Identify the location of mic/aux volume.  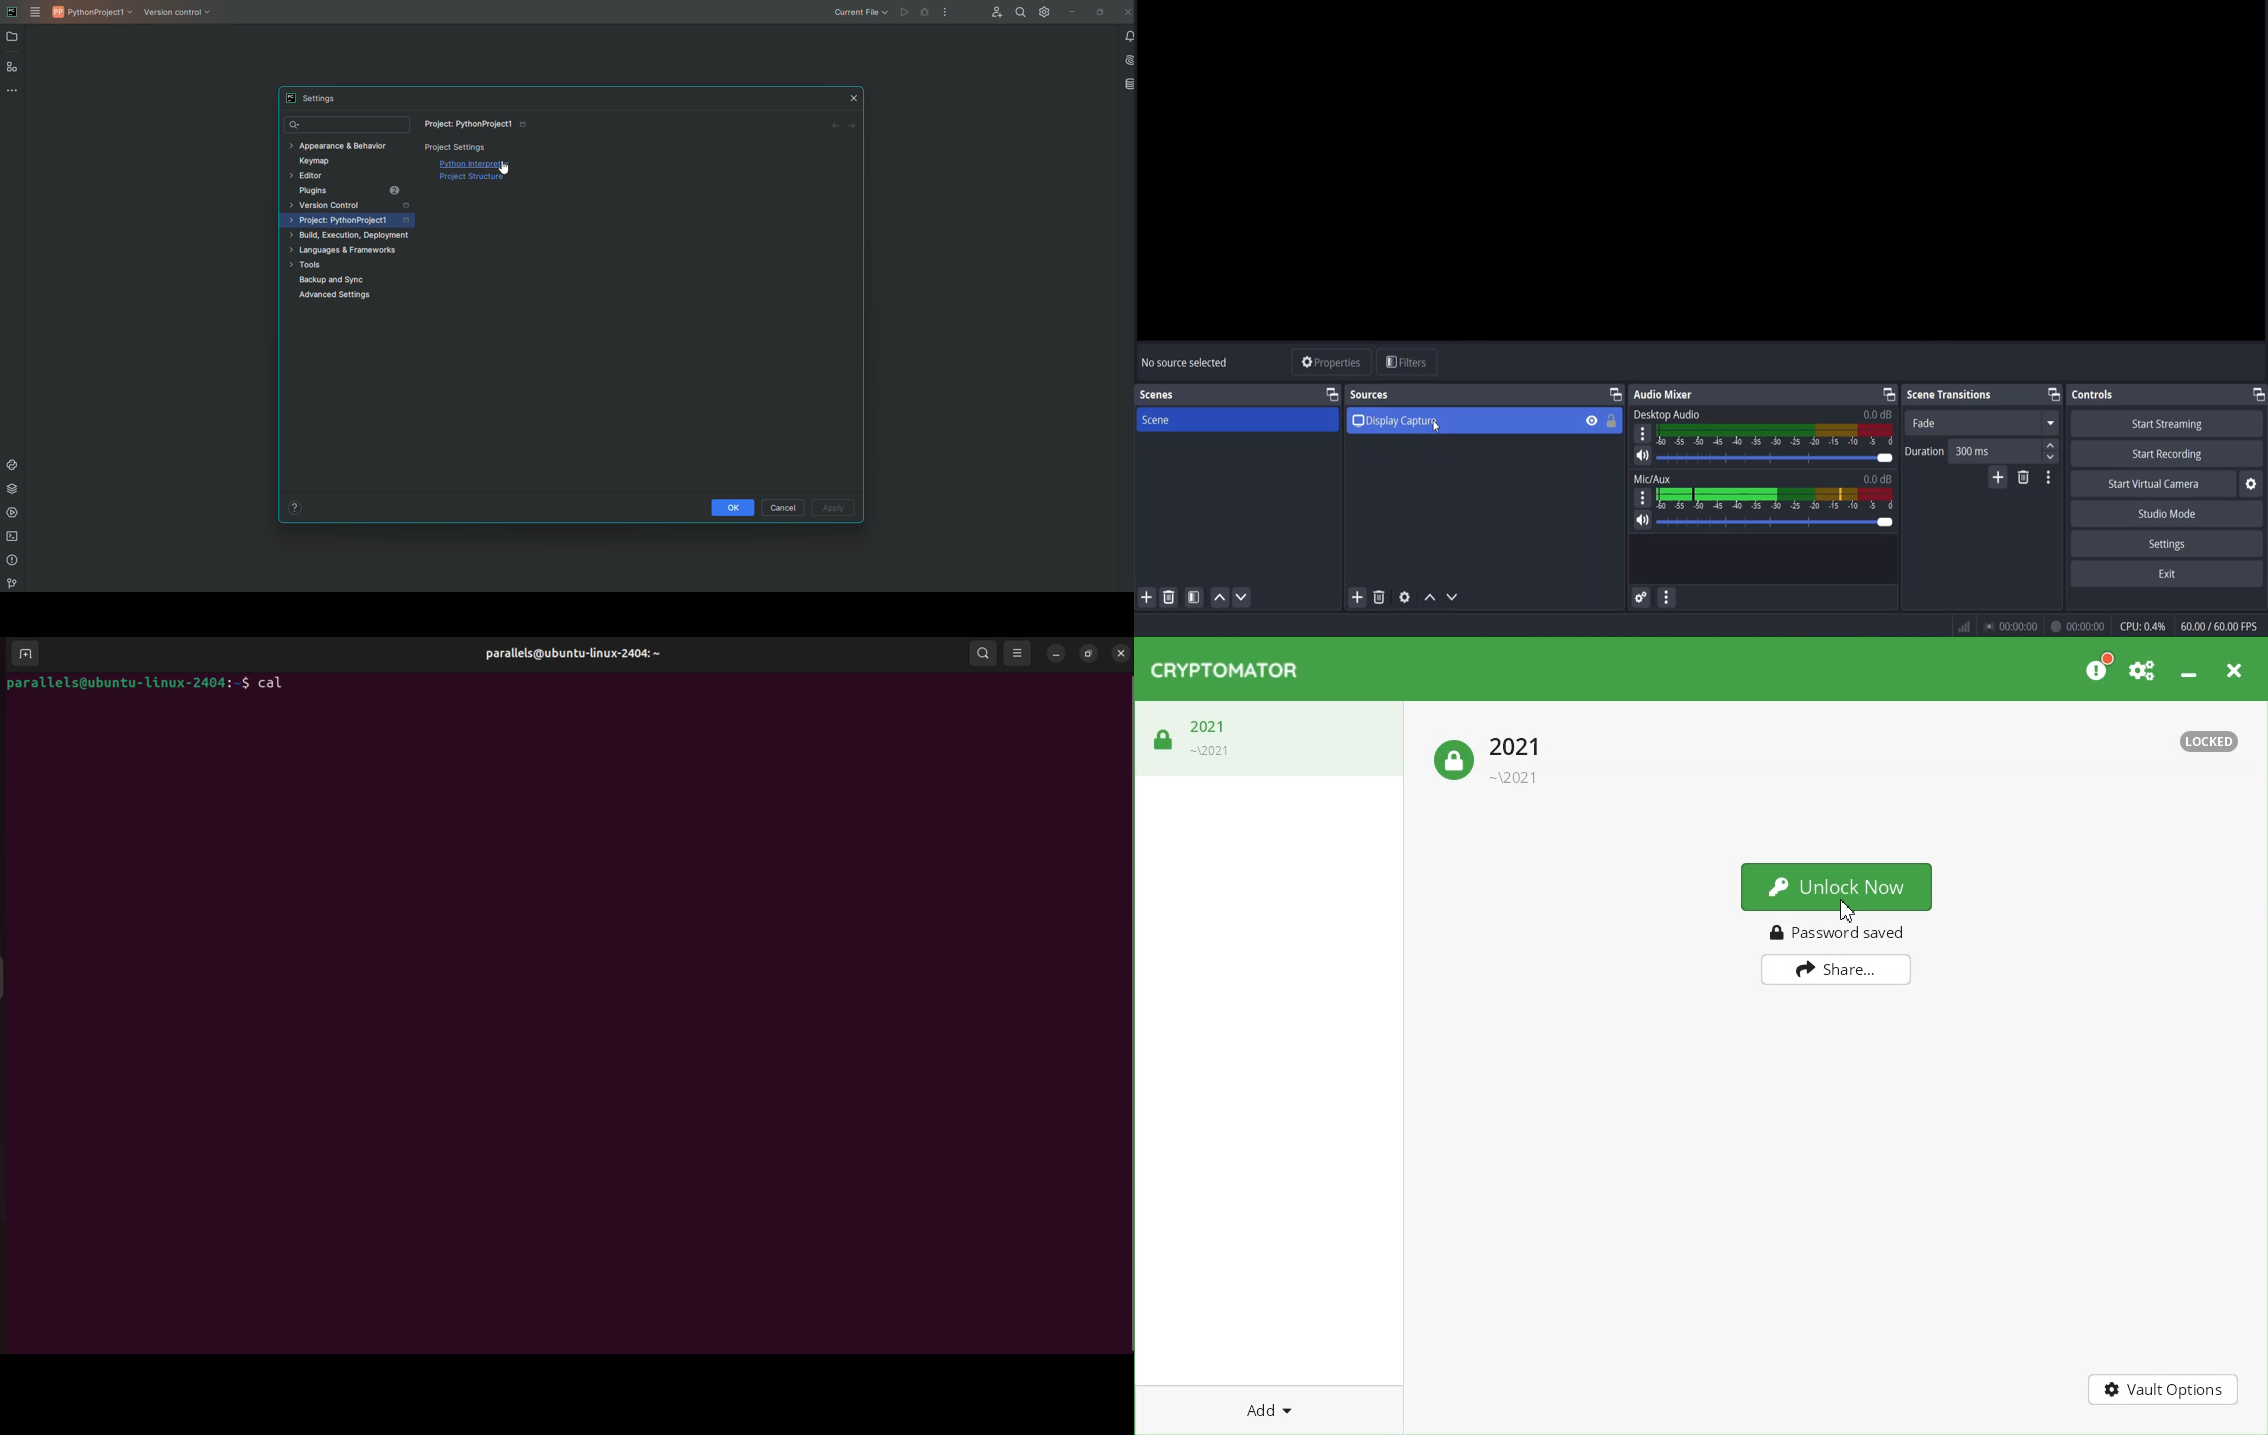
(1776, 499).